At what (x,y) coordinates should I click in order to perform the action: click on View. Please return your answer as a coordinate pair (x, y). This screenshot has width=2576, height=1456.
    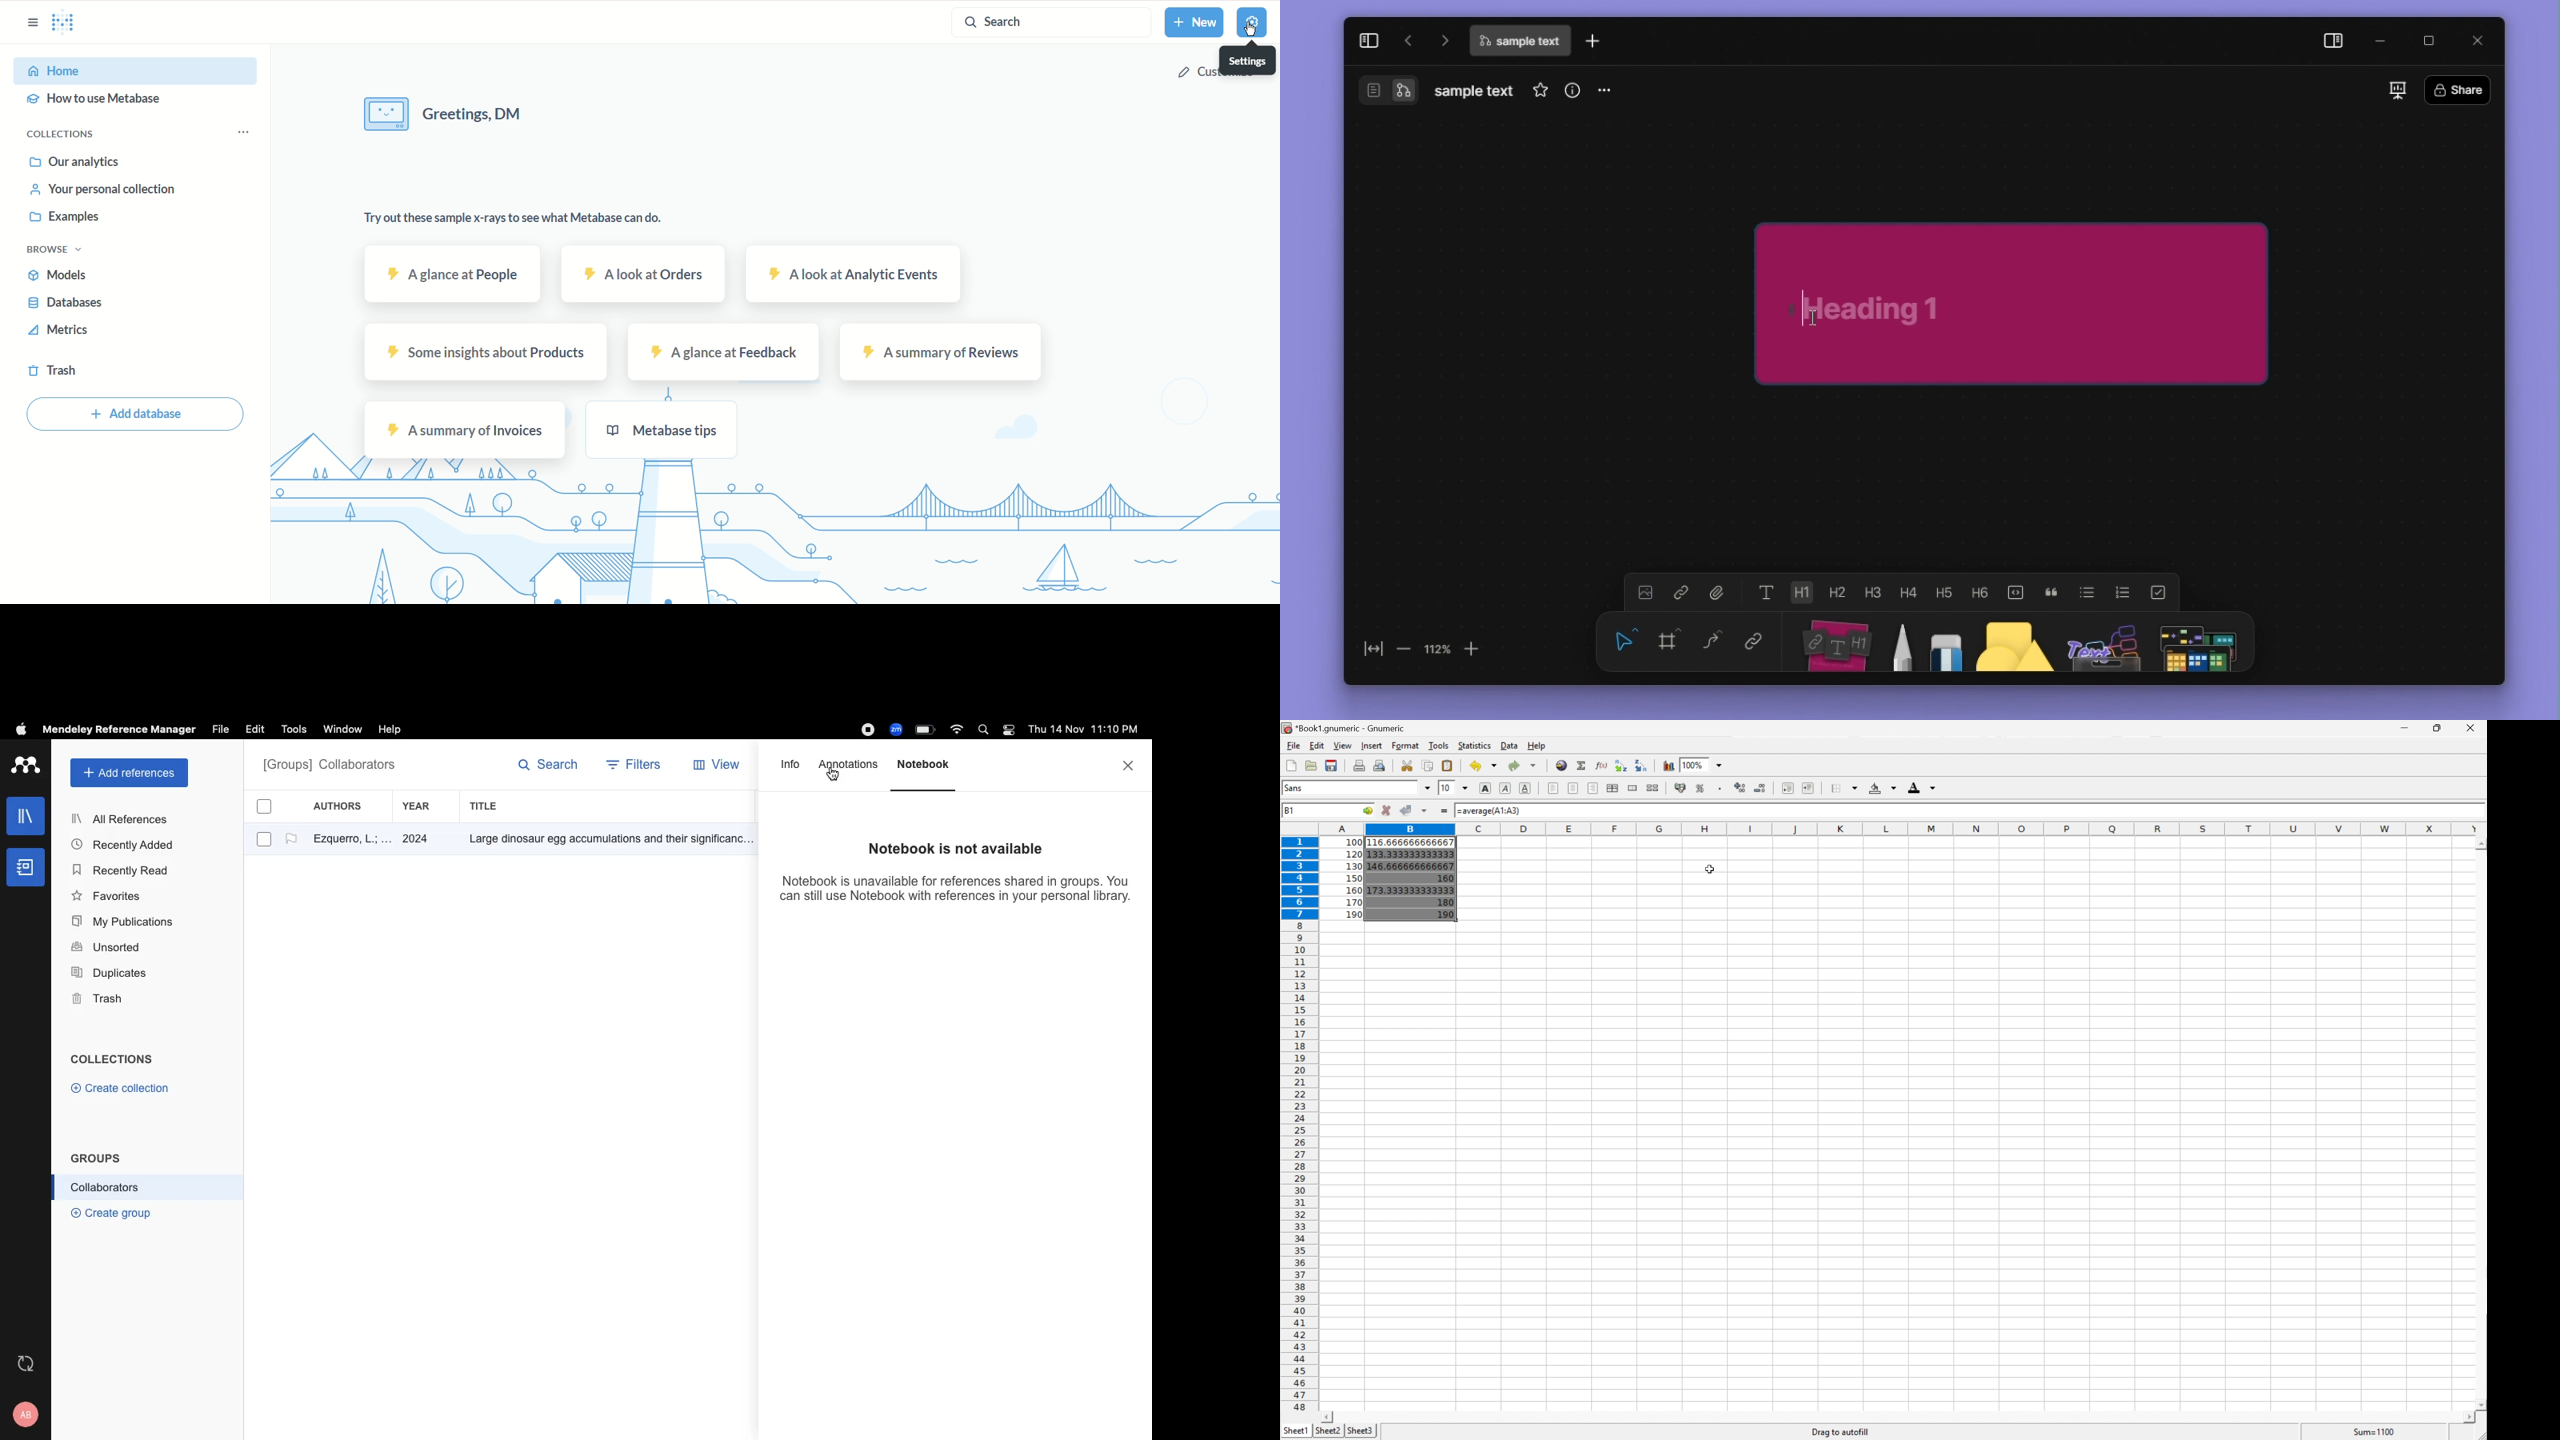
    Looking at the image, I should click on (1343, 745).